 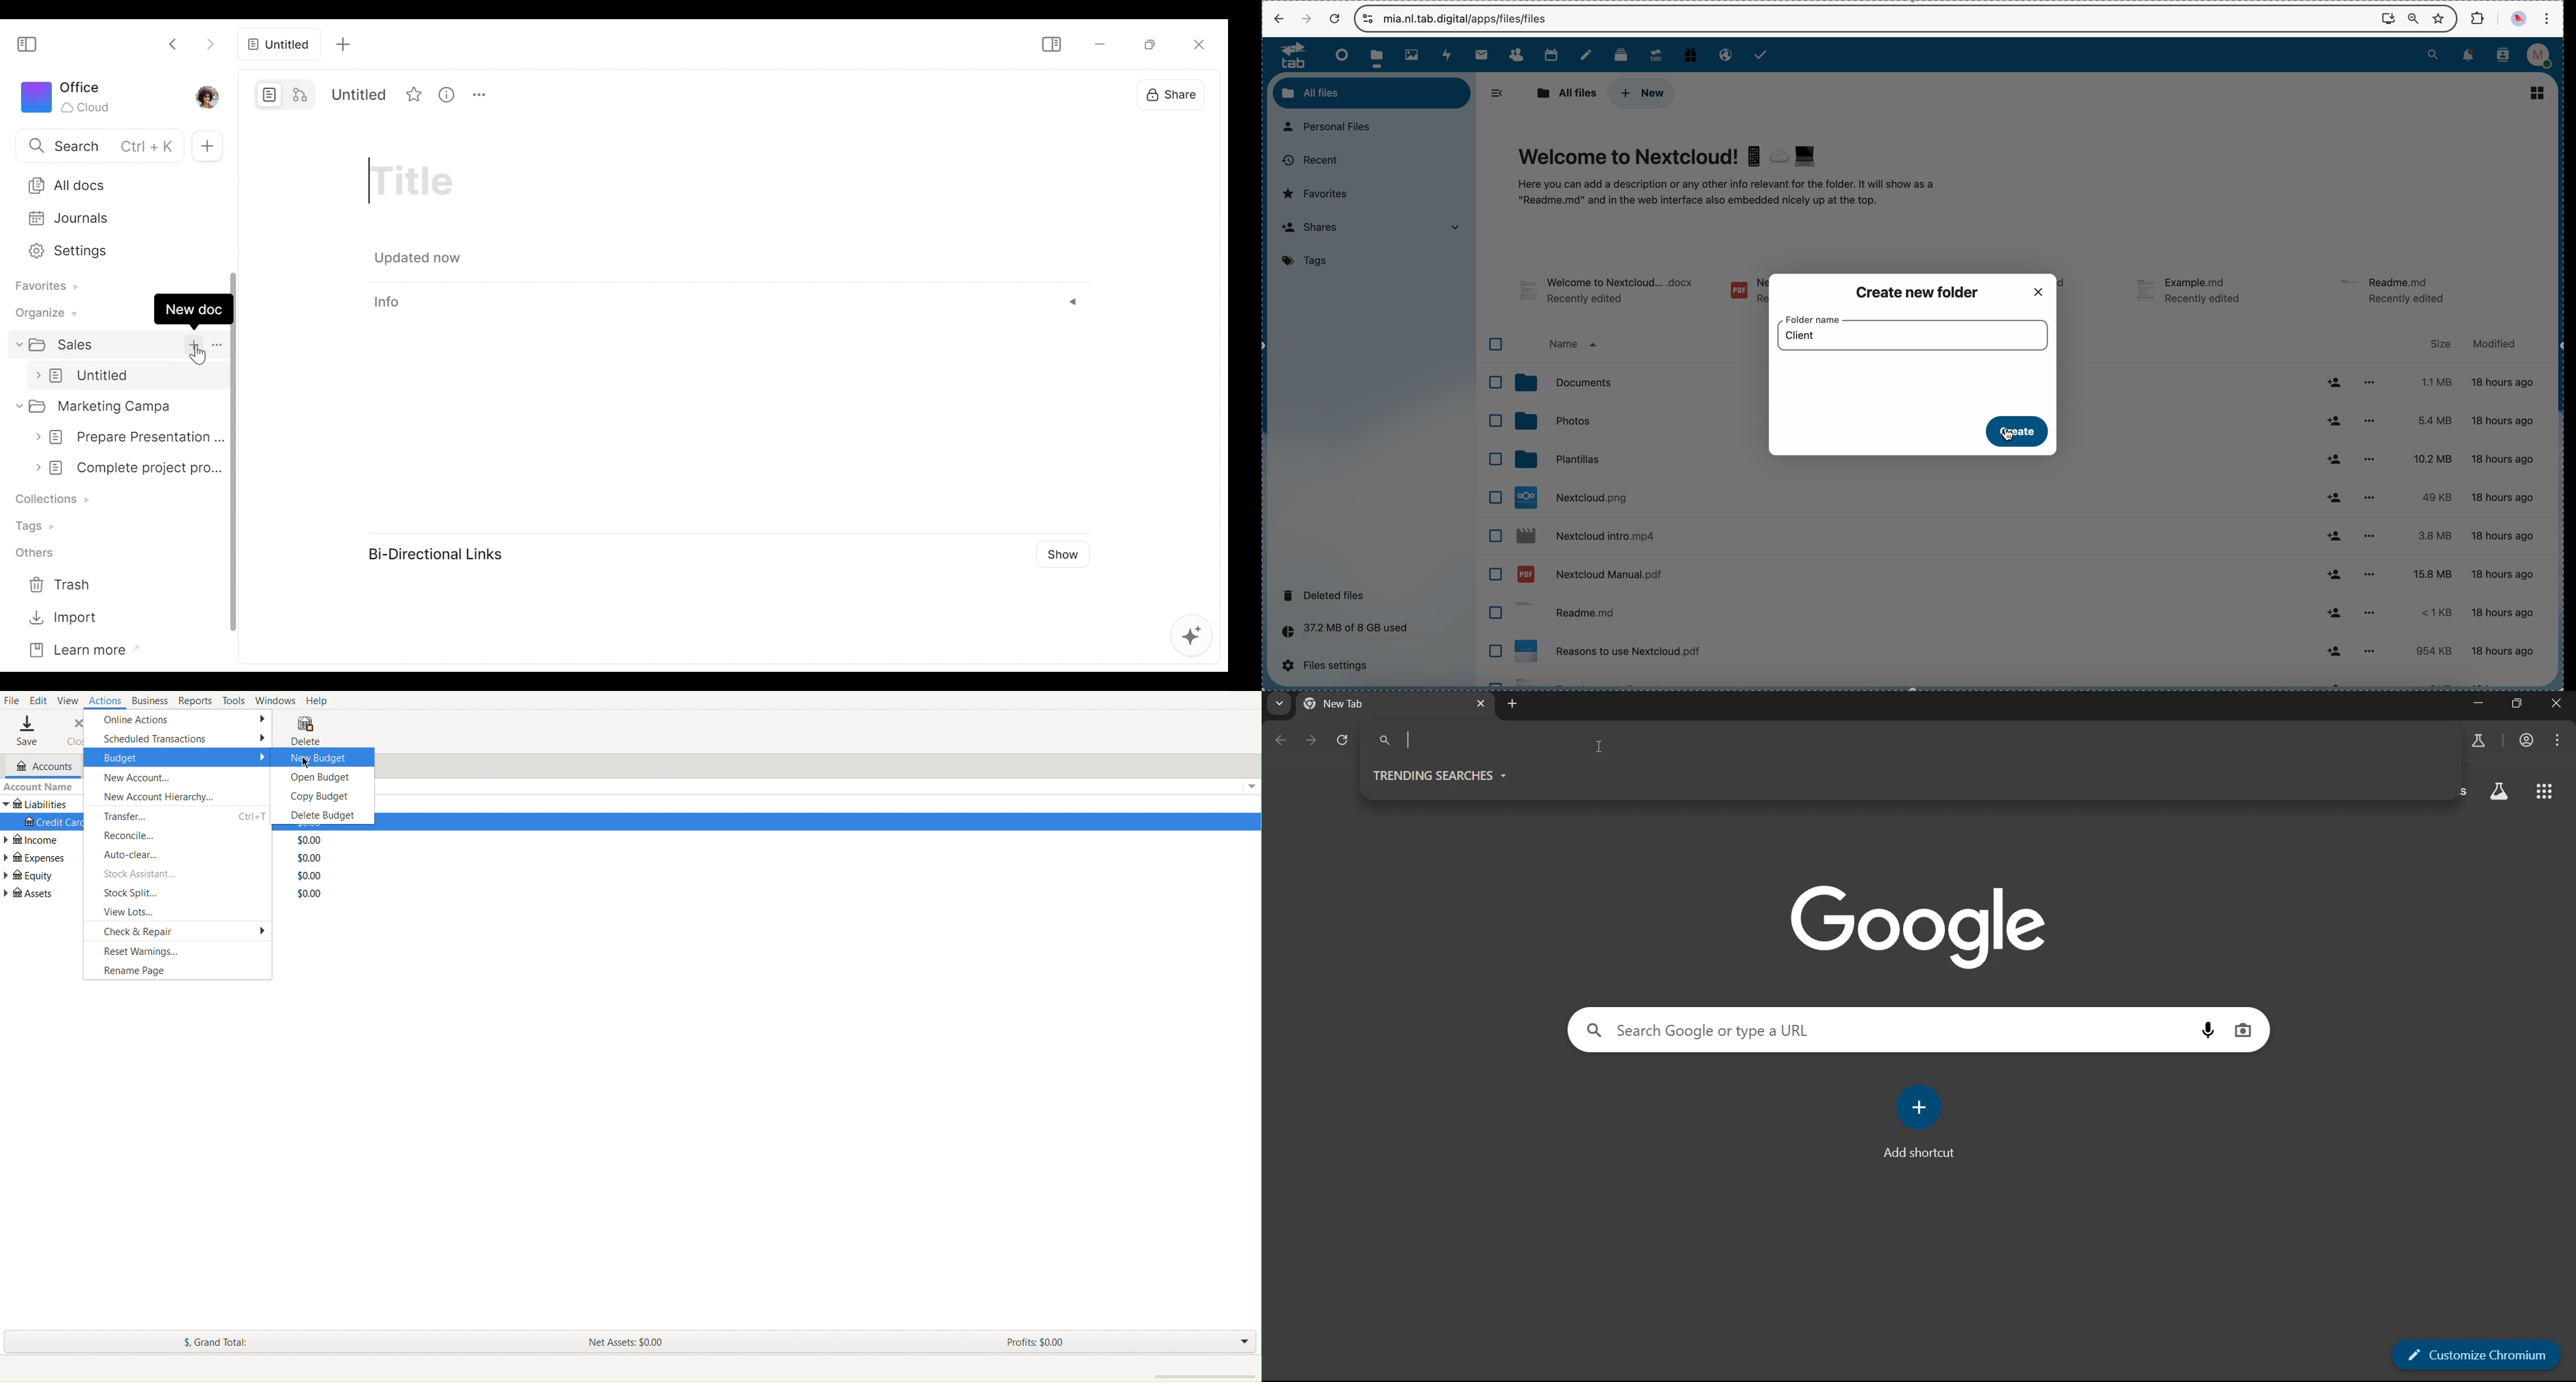 I want to click on Actions, so click(x=104, y=702).